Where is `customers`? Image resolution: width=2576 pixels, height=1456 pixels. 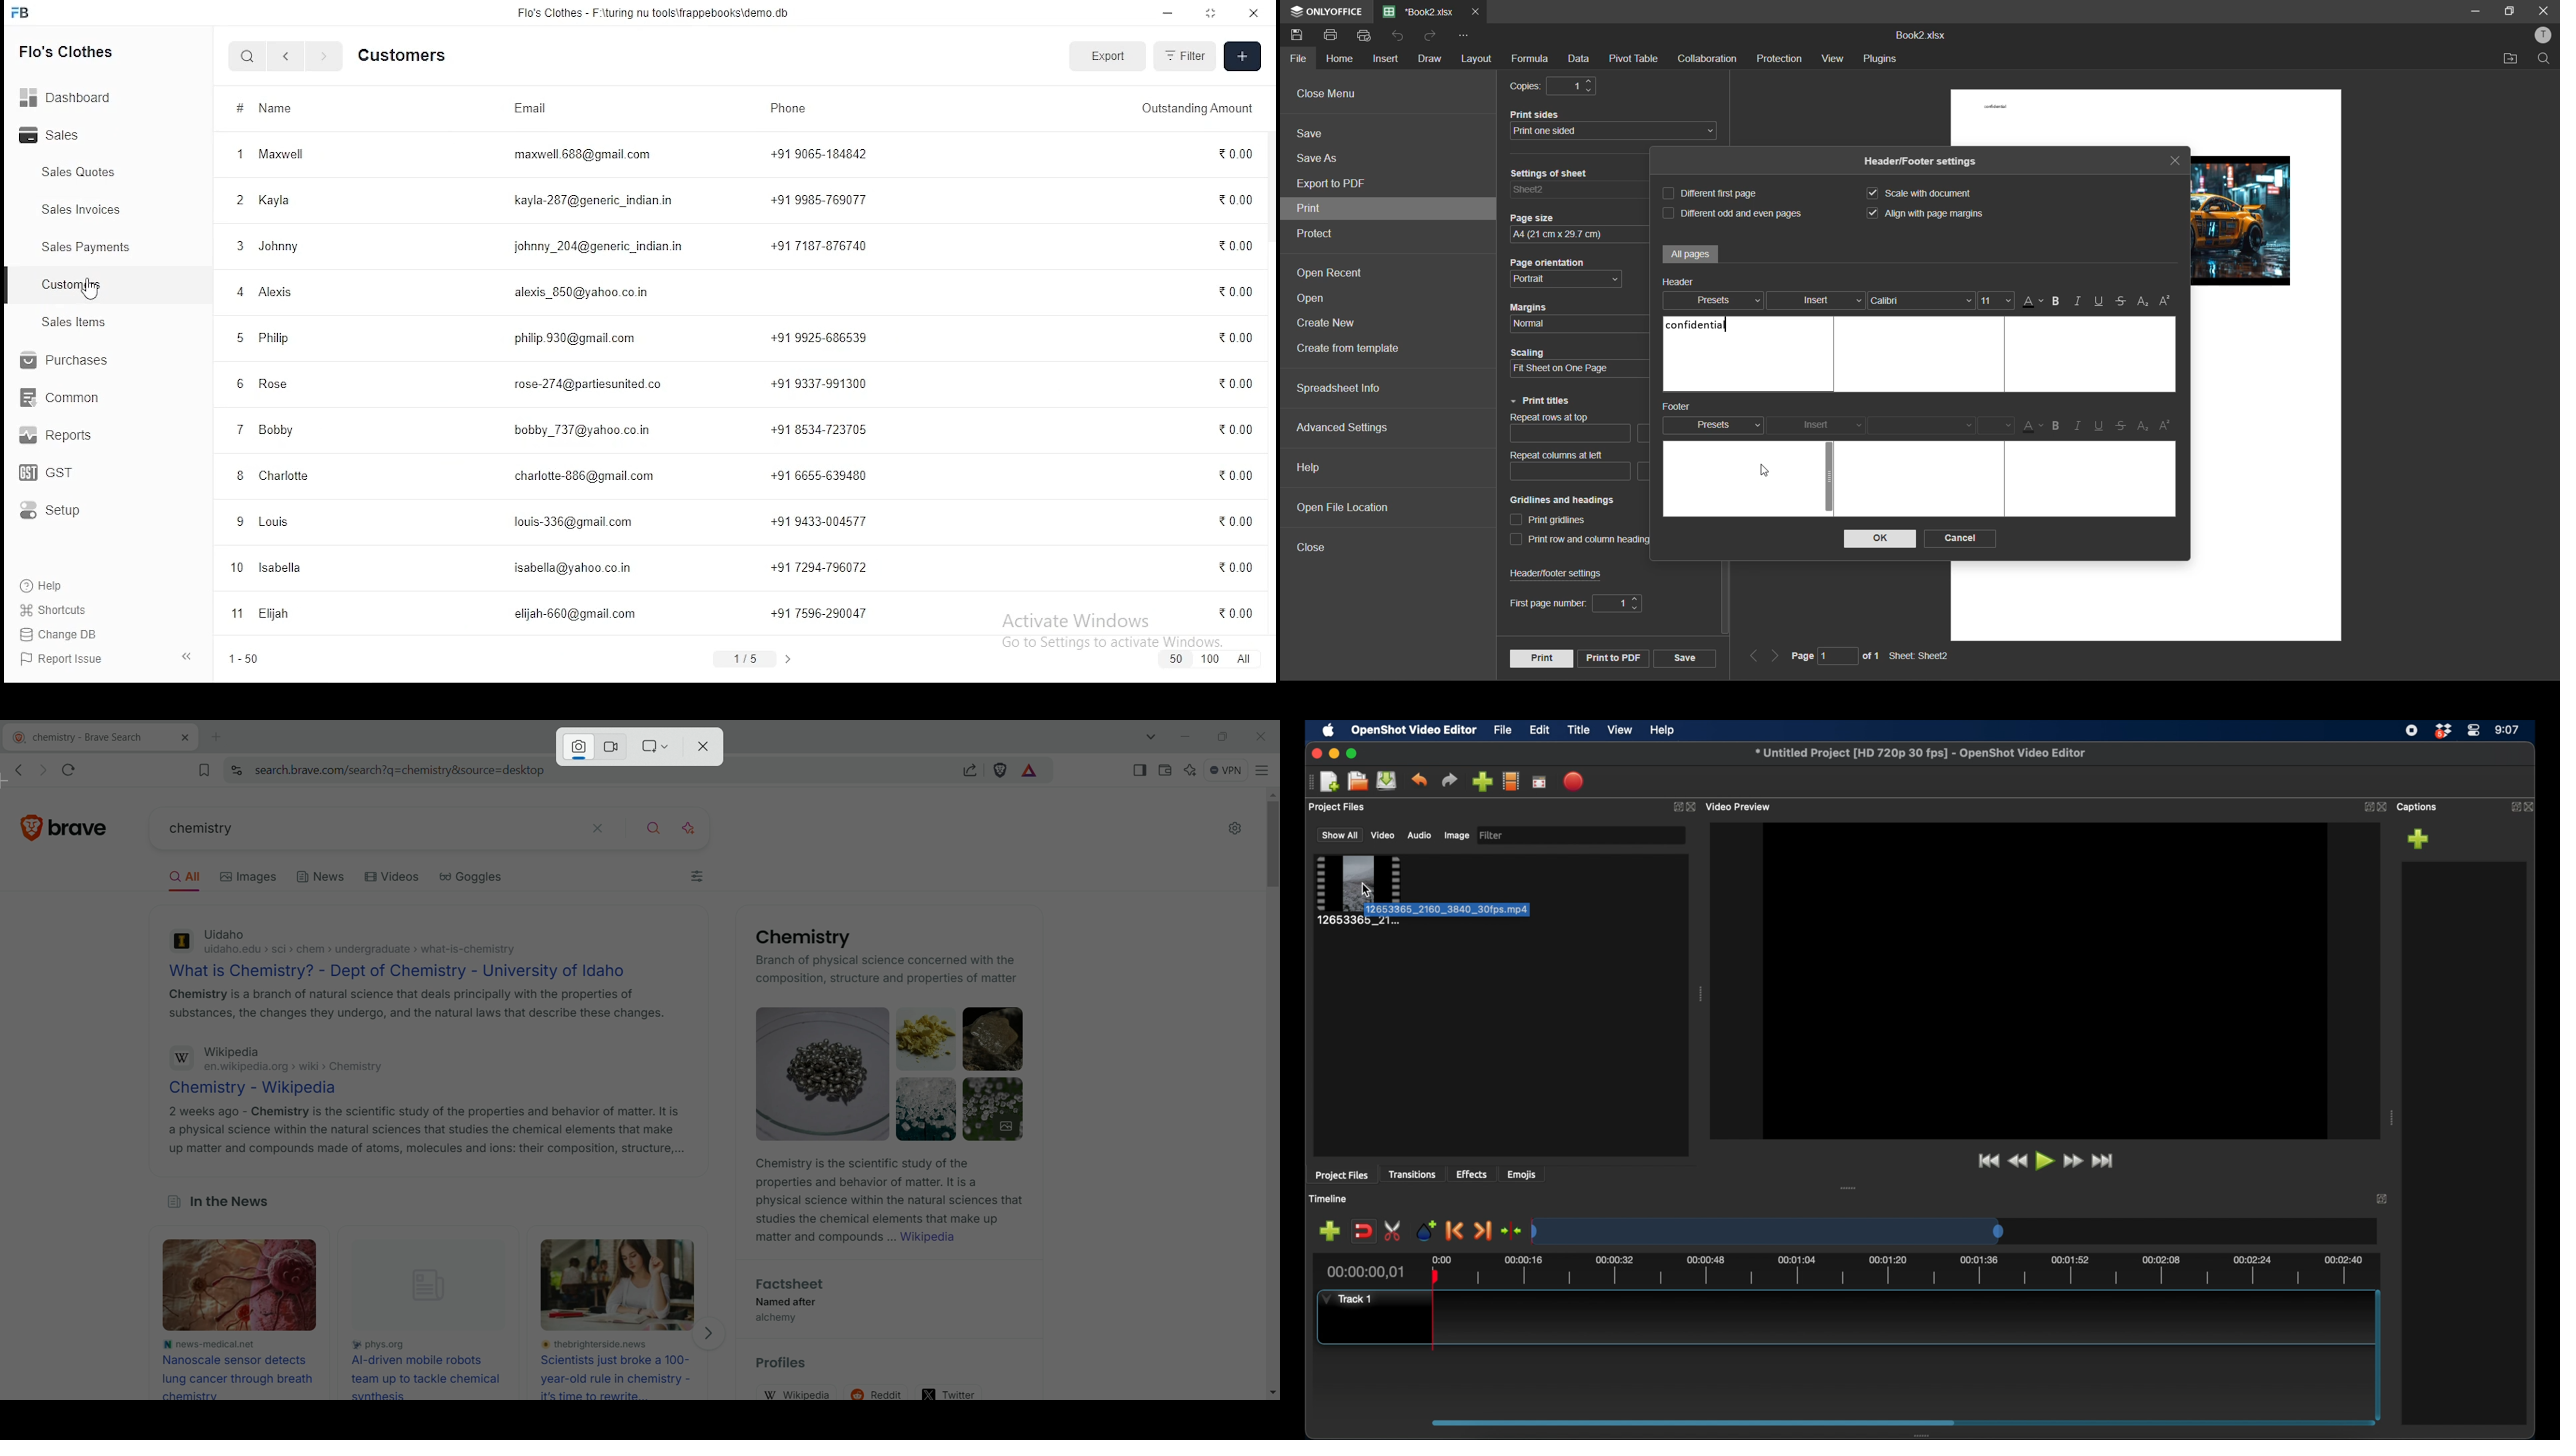
customers is located at coordinates (401, 56).